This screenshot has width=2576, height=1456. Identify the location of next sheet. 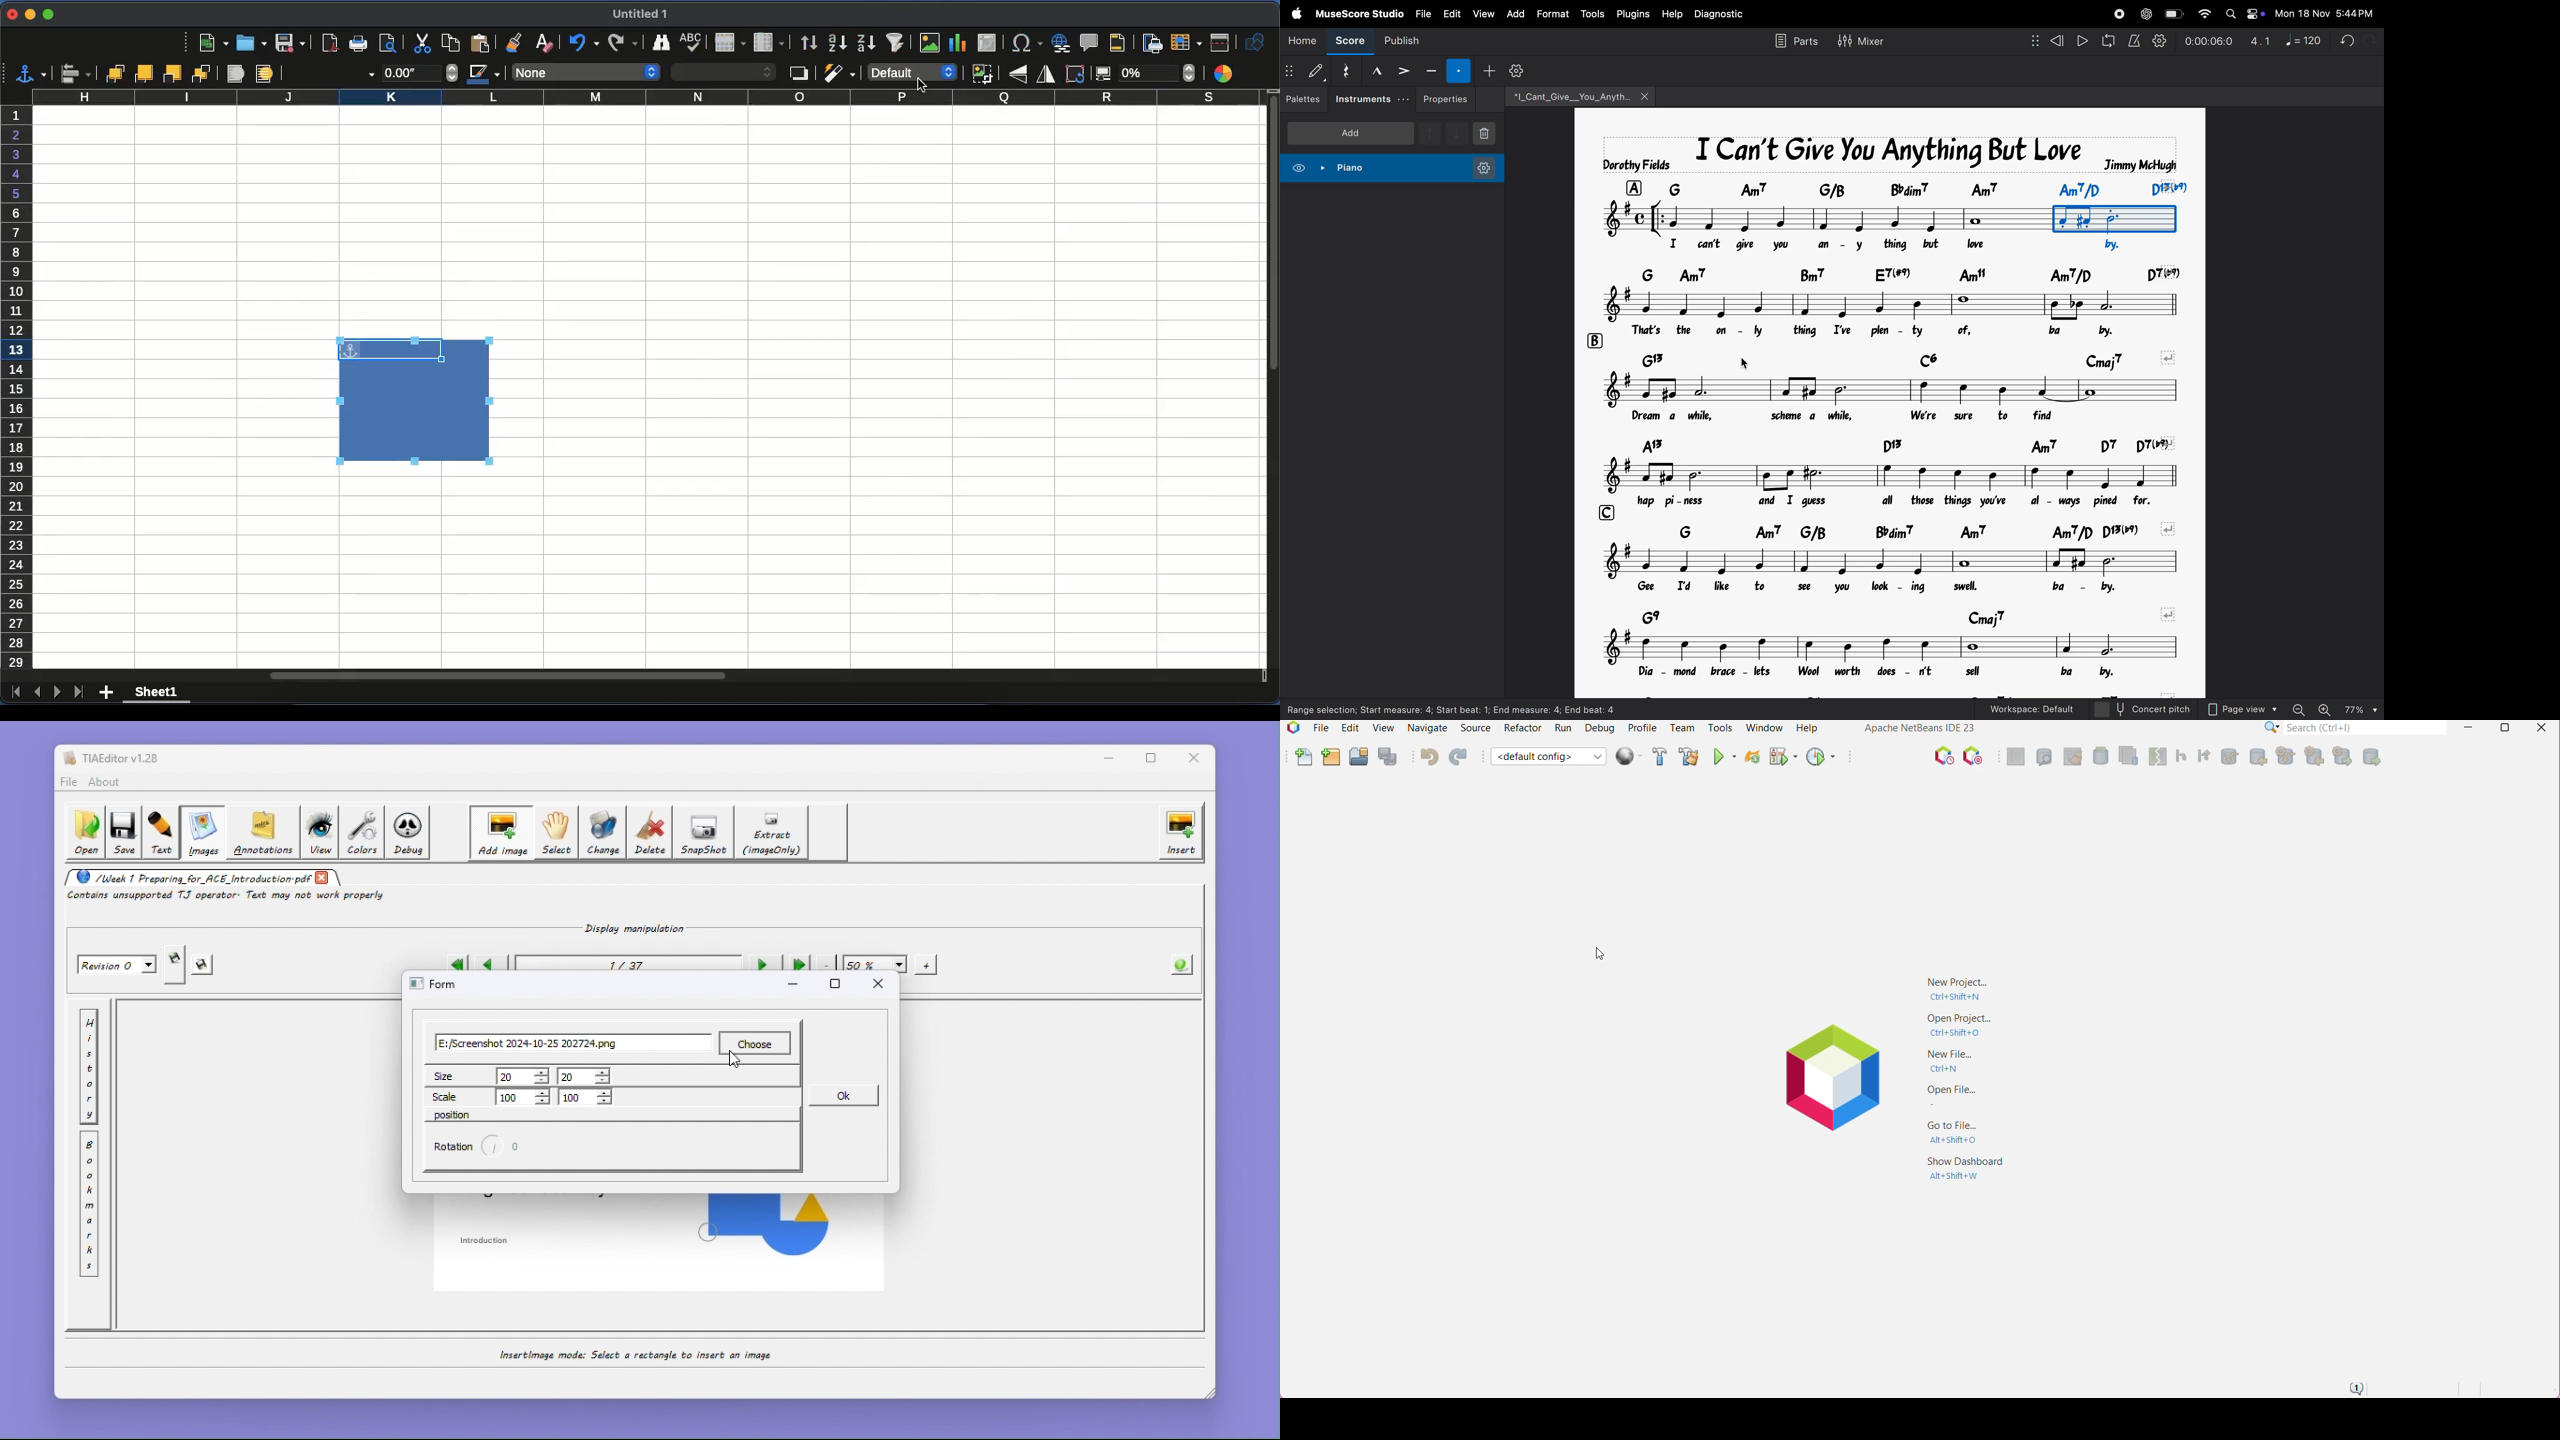
(58, 692).